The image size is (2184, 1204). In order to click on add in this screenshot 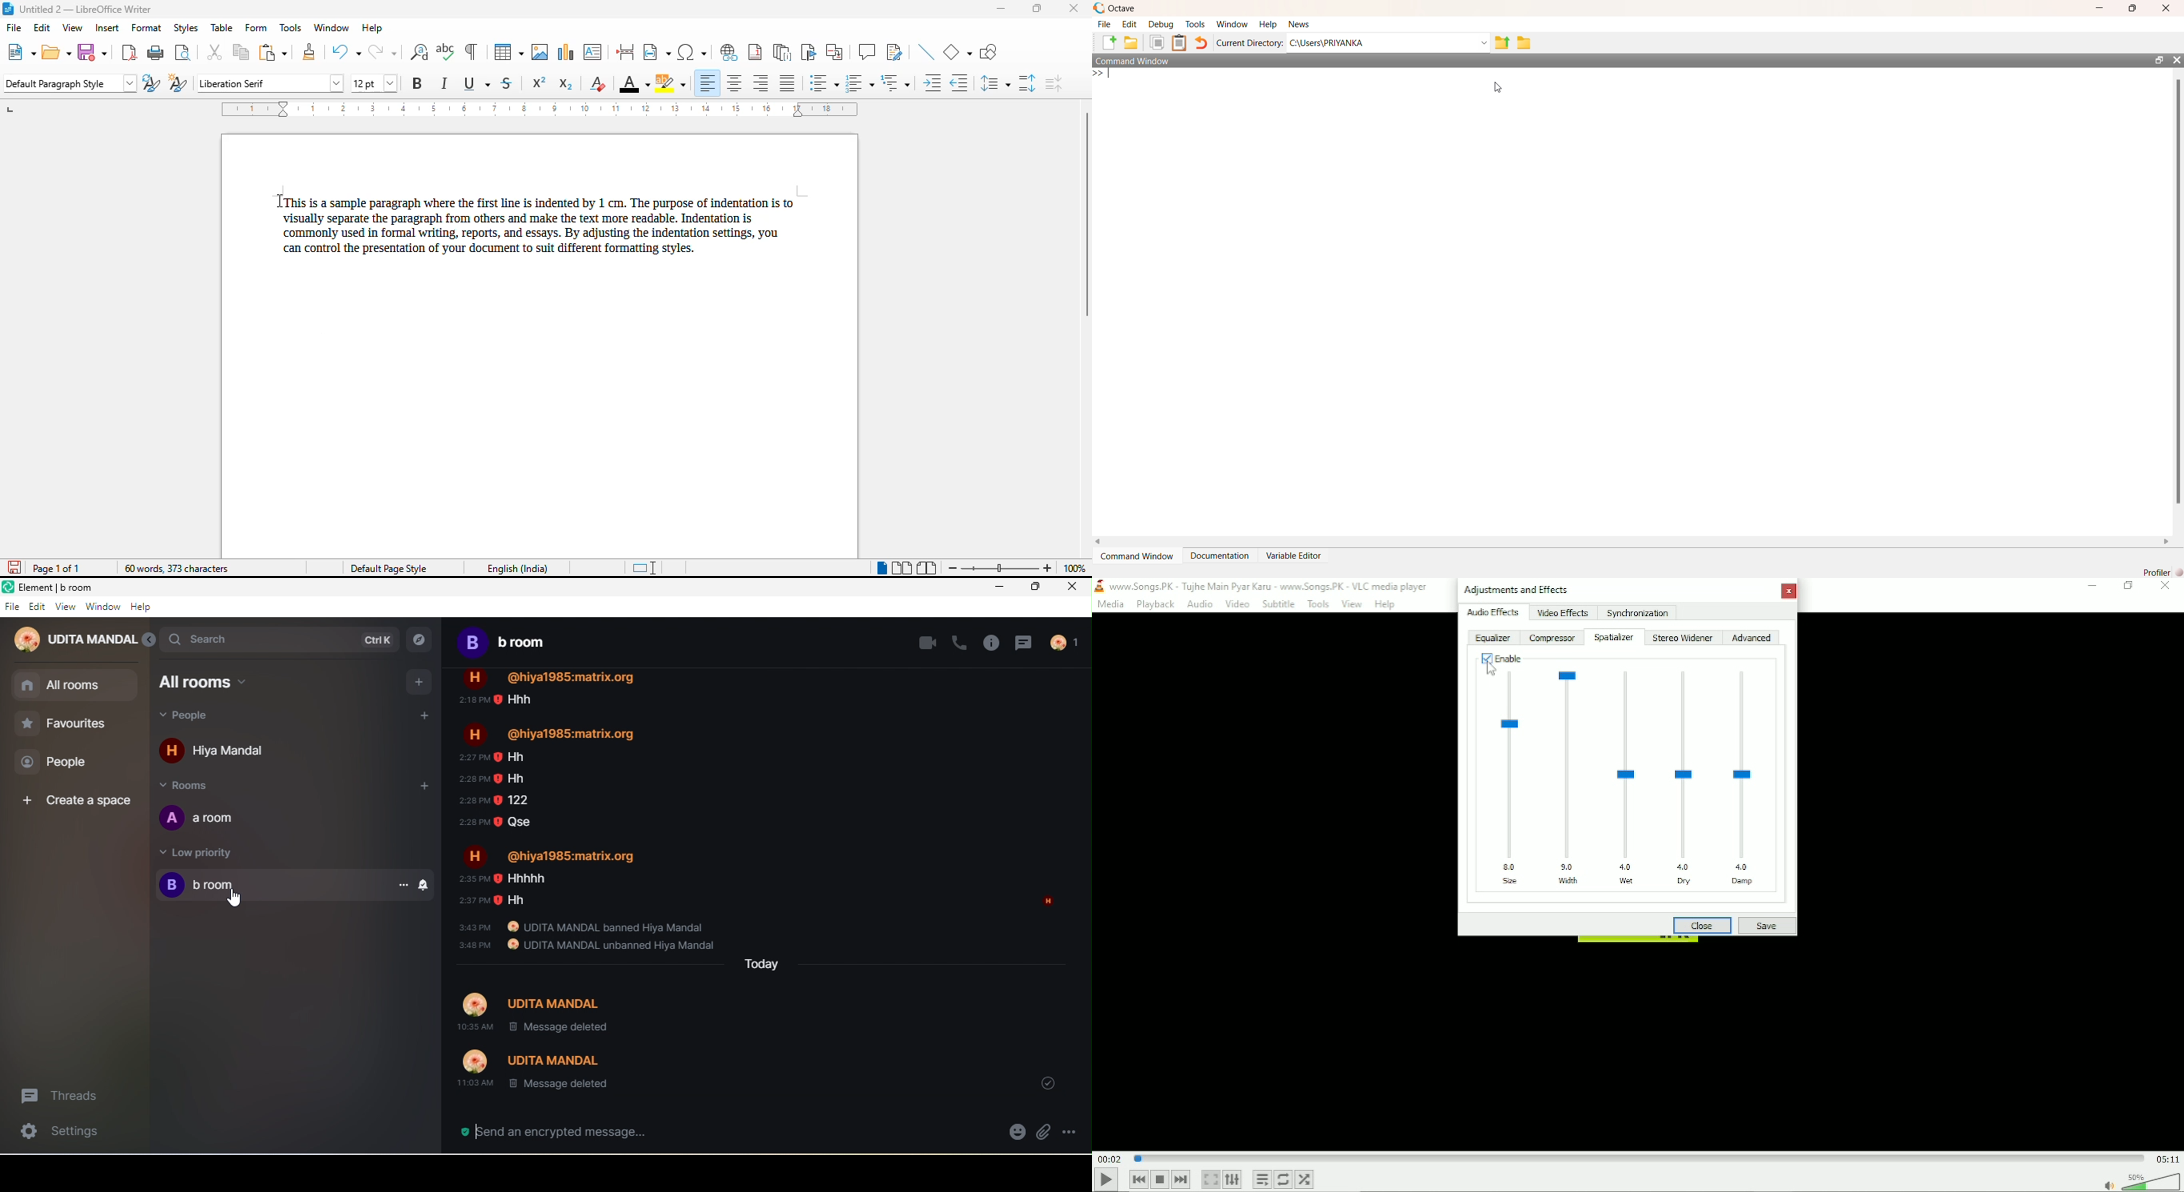, I will do `click(419, 681)`.